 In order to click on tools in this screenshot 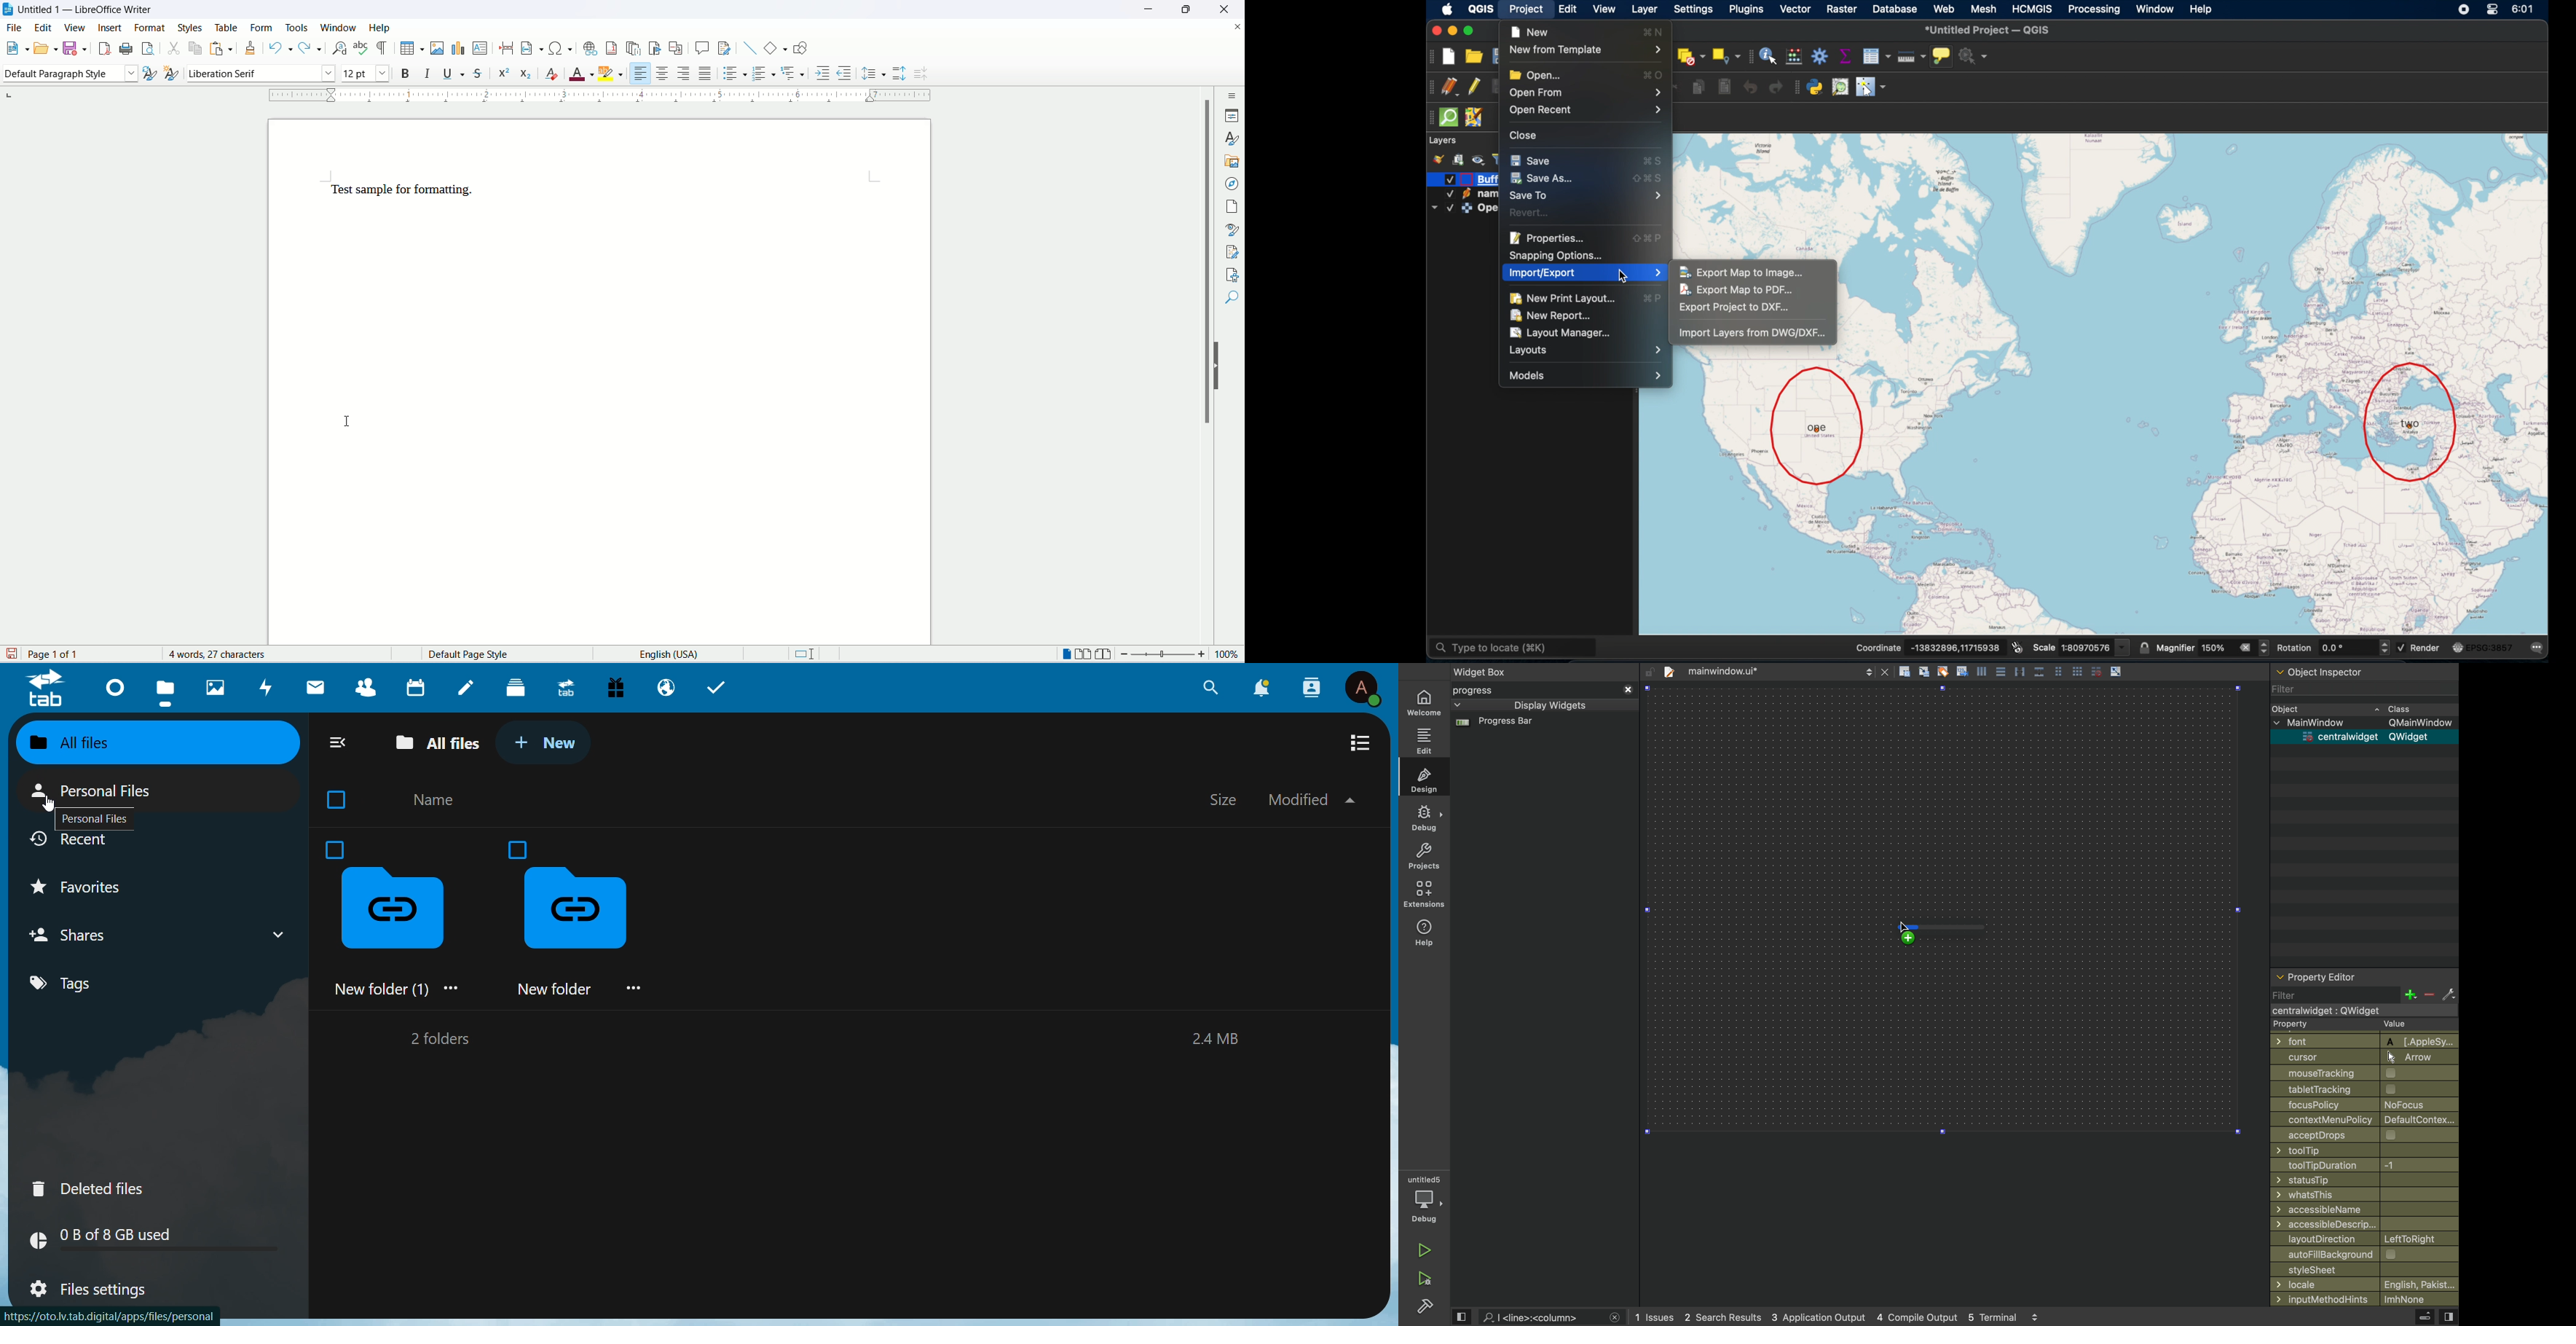, I will do `click(298, 25)`.